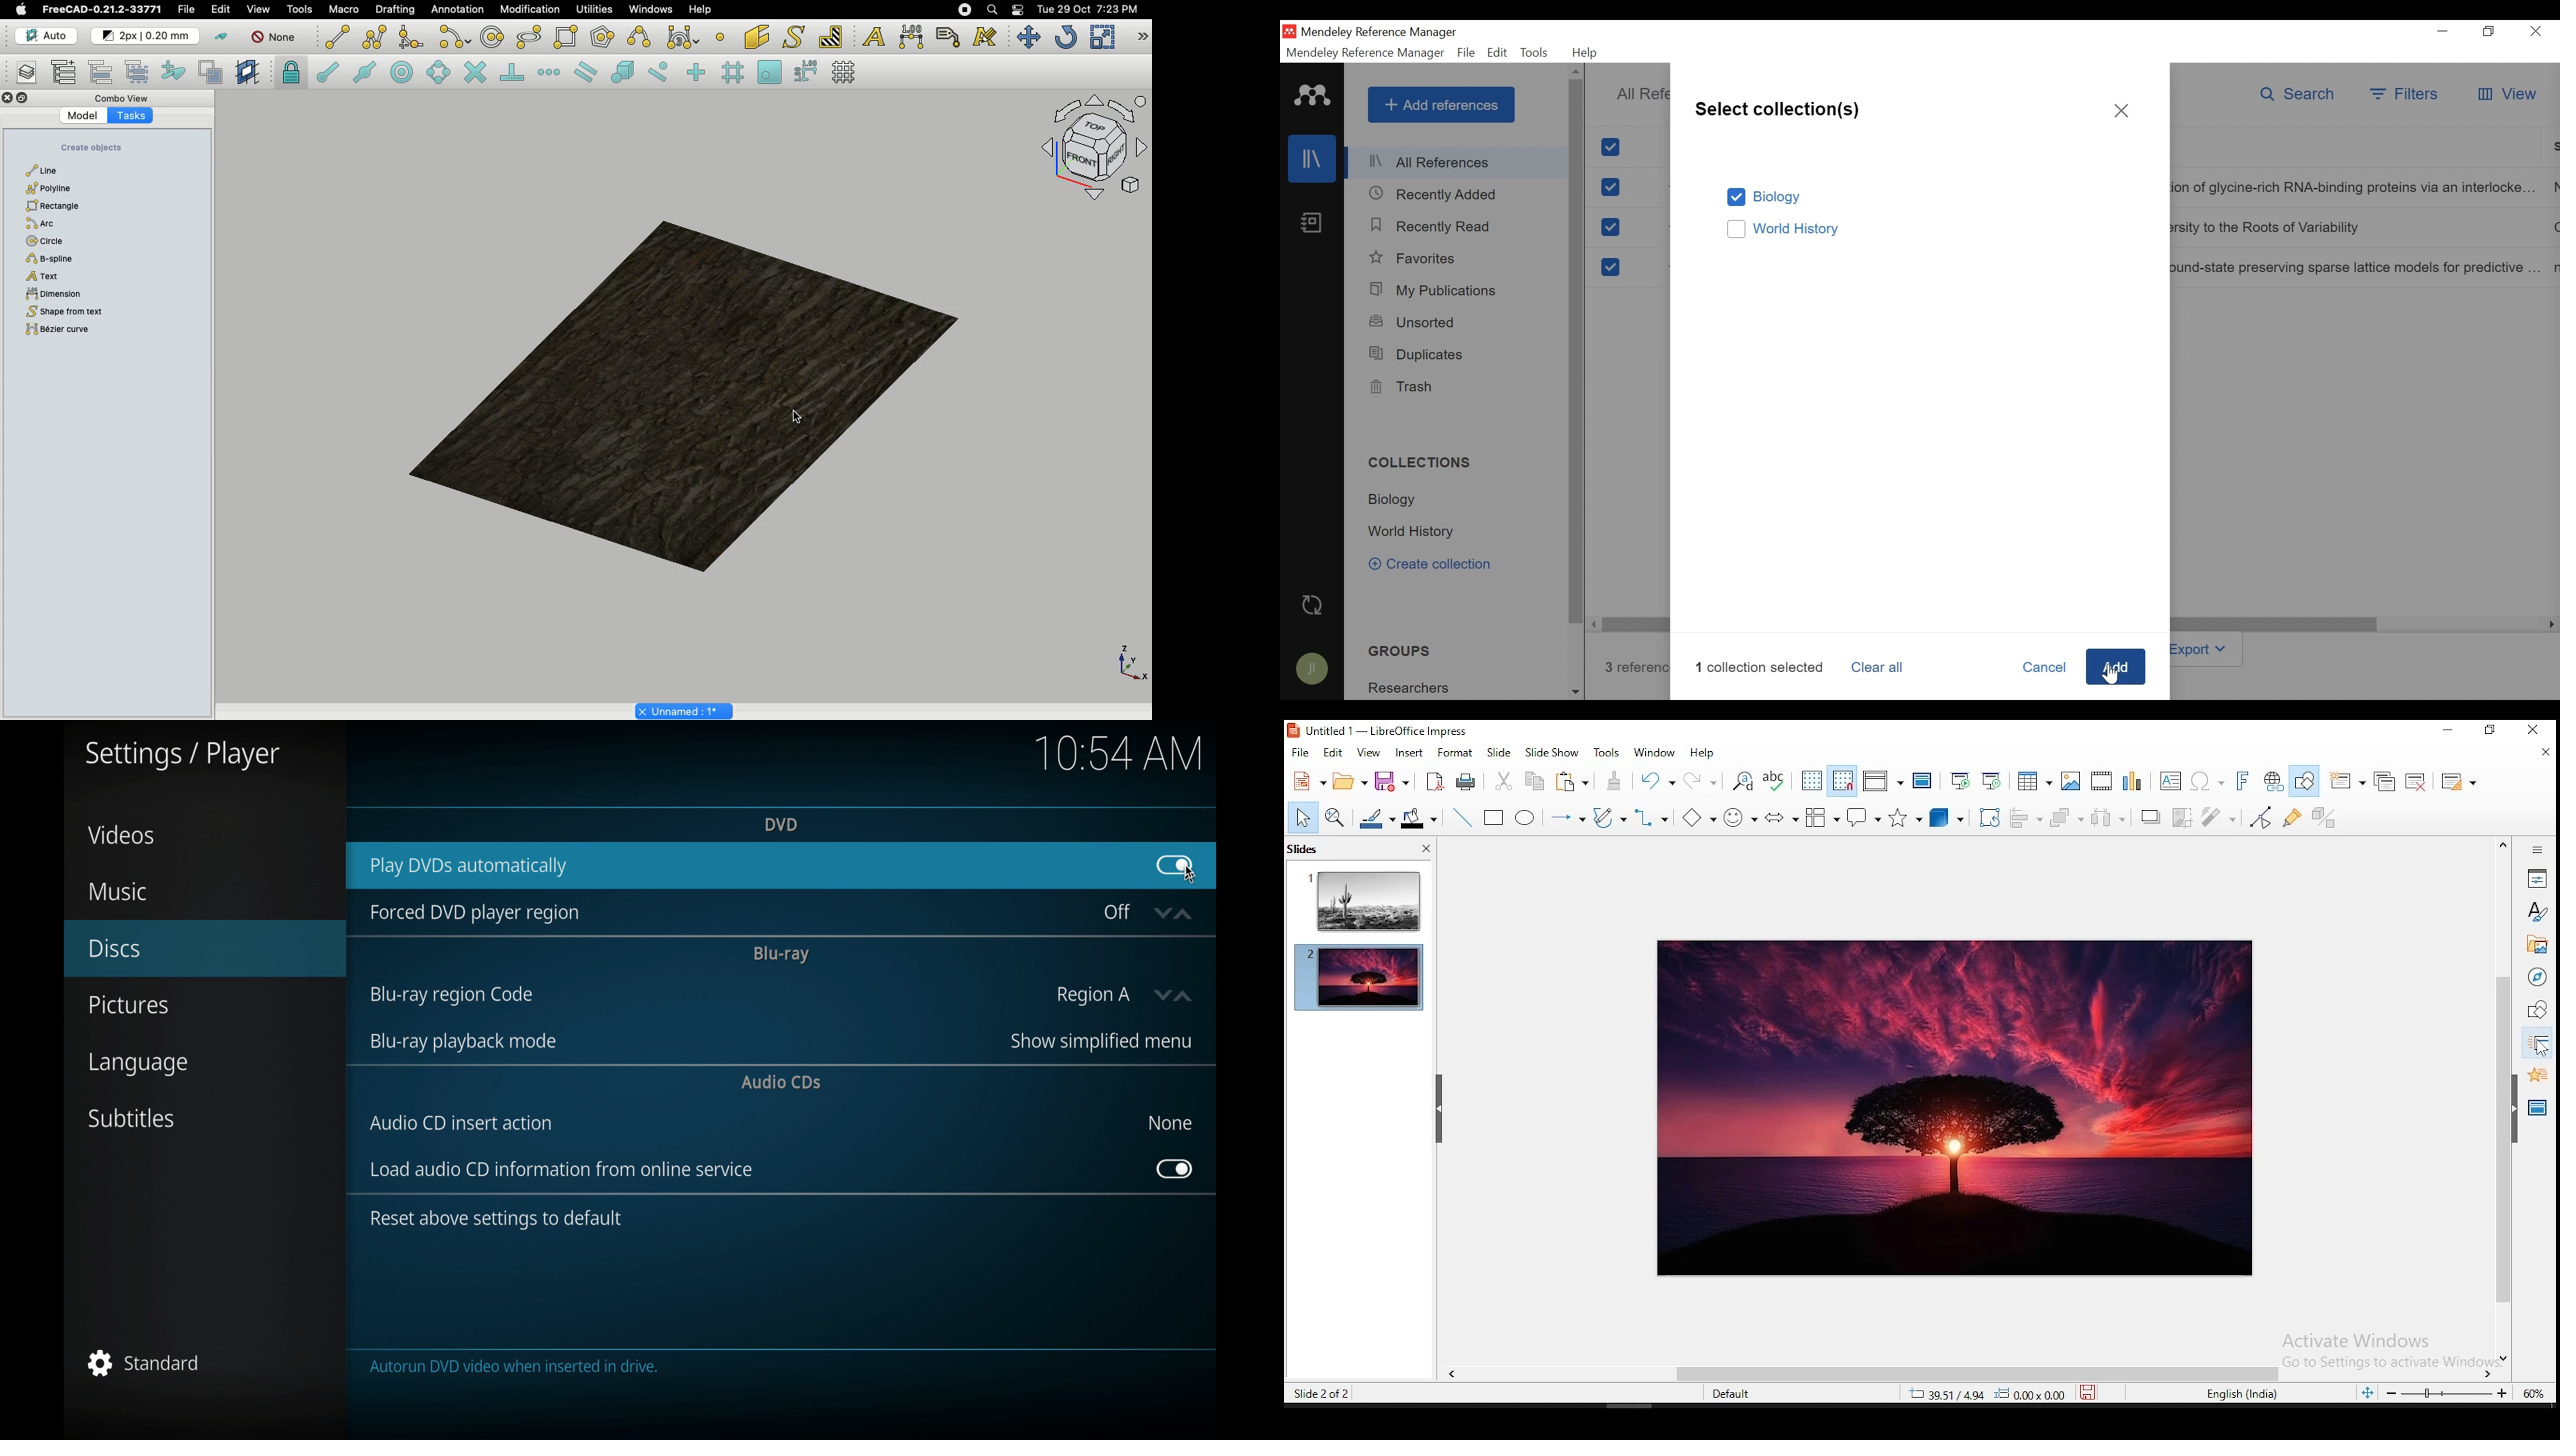 This screenshot has height=1456, width=2576. Describe the element at coordinates (1119, 752) in the screenshot. I see `10.54 am` at that location.